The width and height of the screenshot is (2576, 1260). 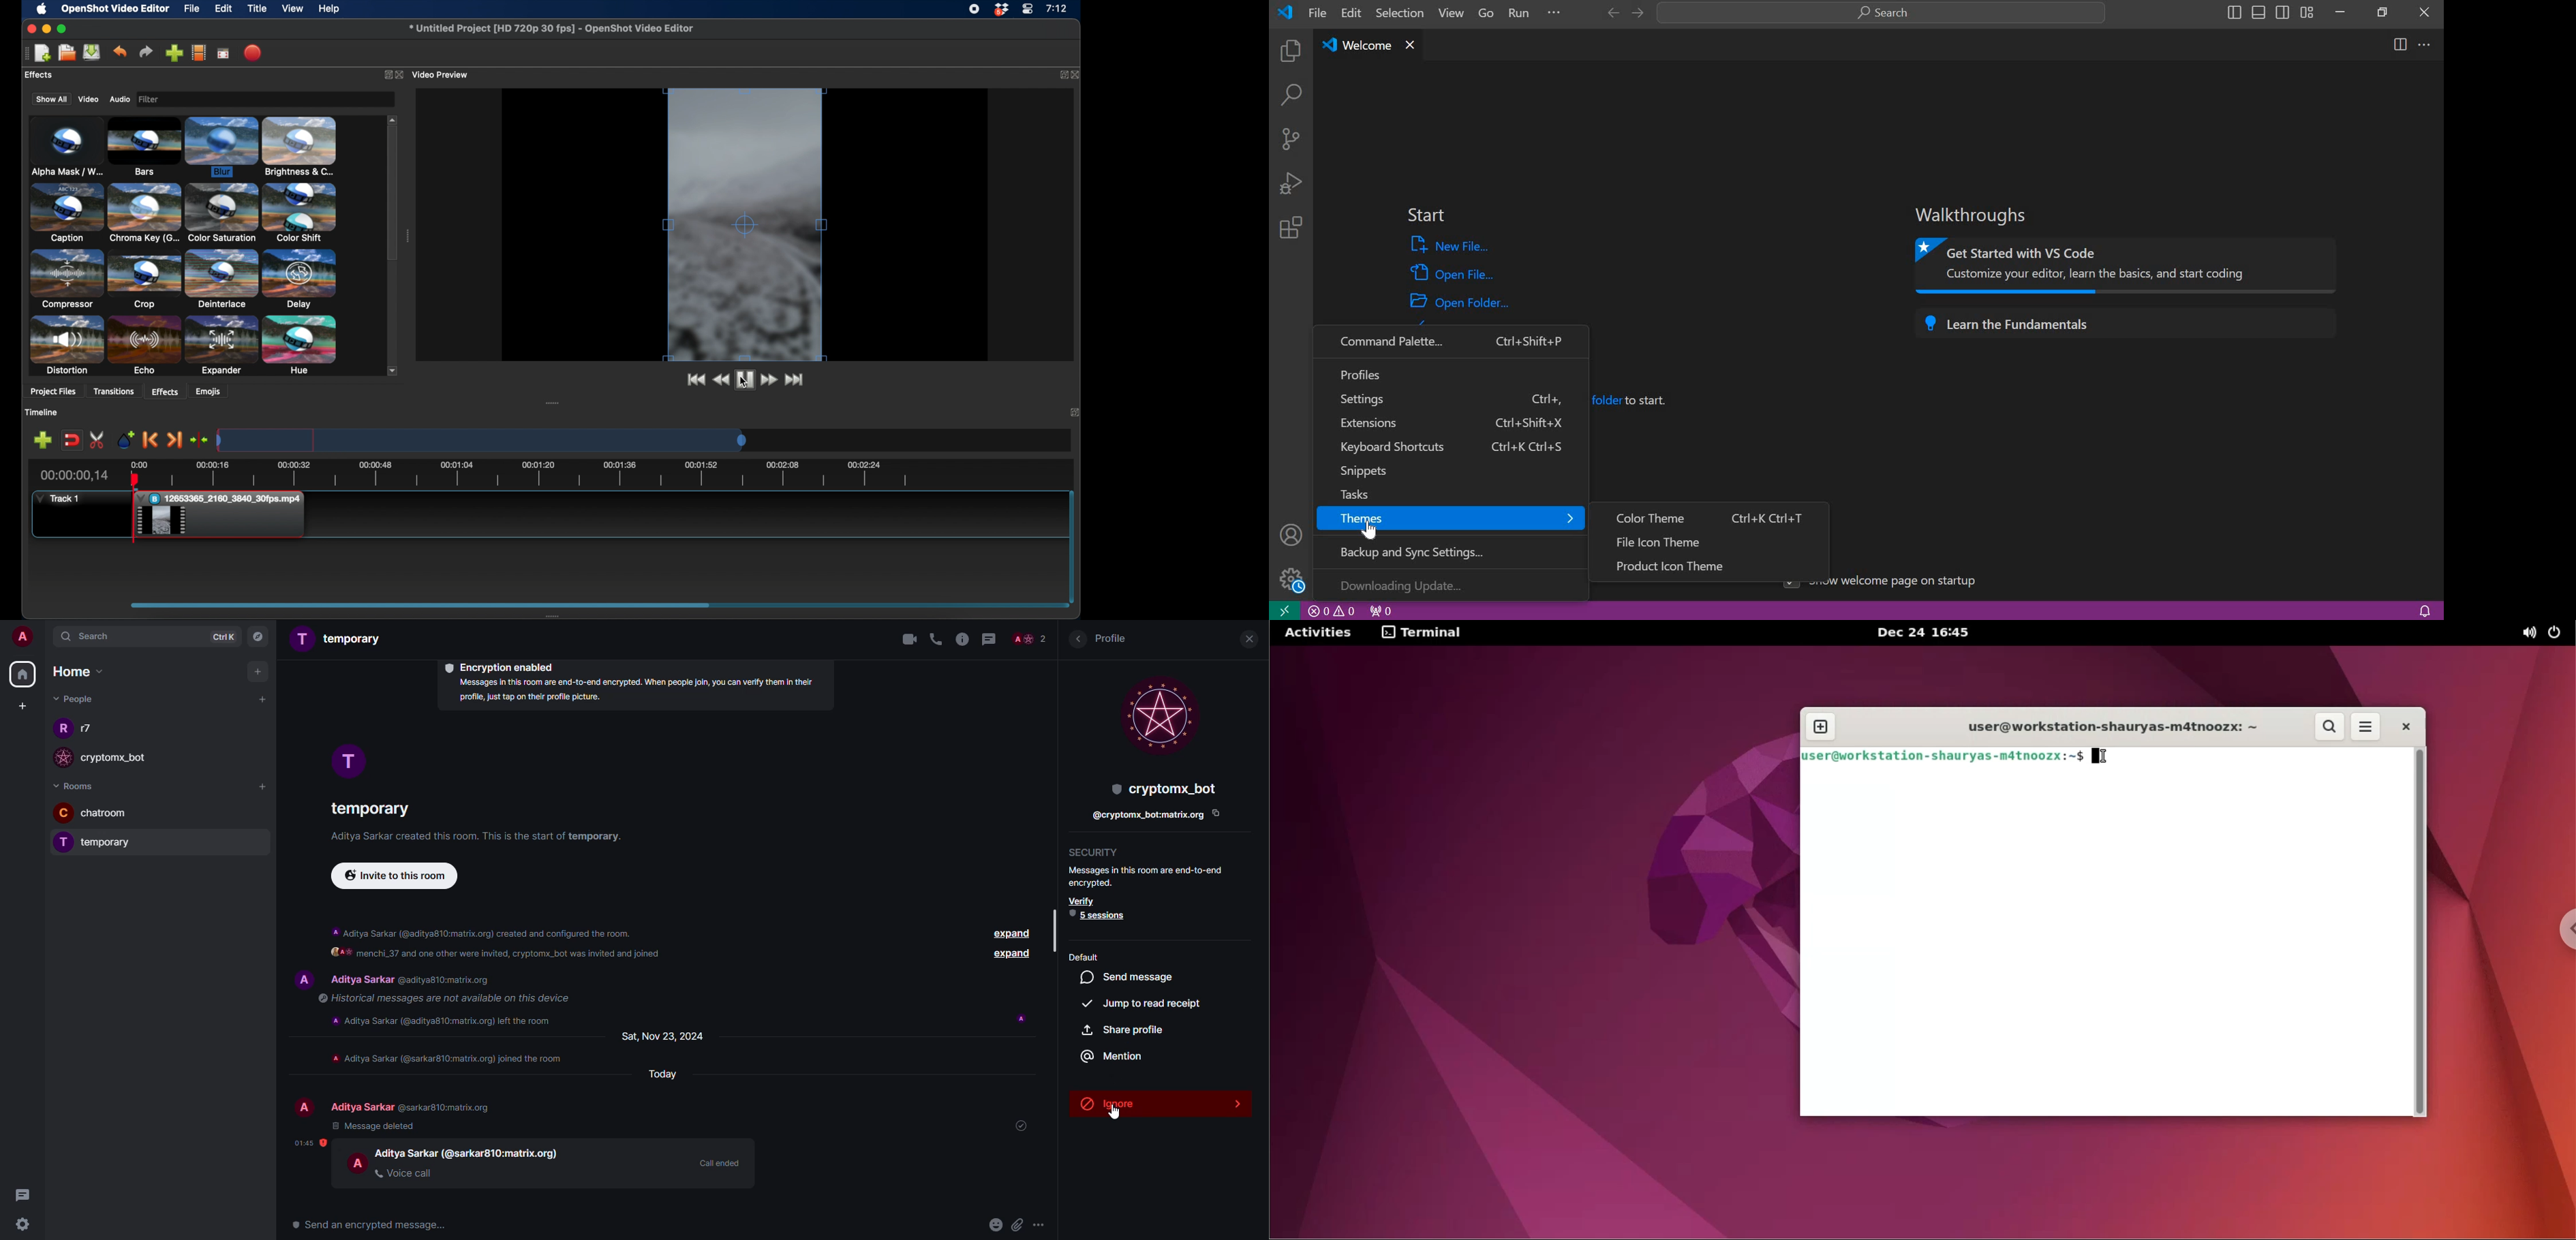 I want to click on no problems, so click(x=1332, y=611).